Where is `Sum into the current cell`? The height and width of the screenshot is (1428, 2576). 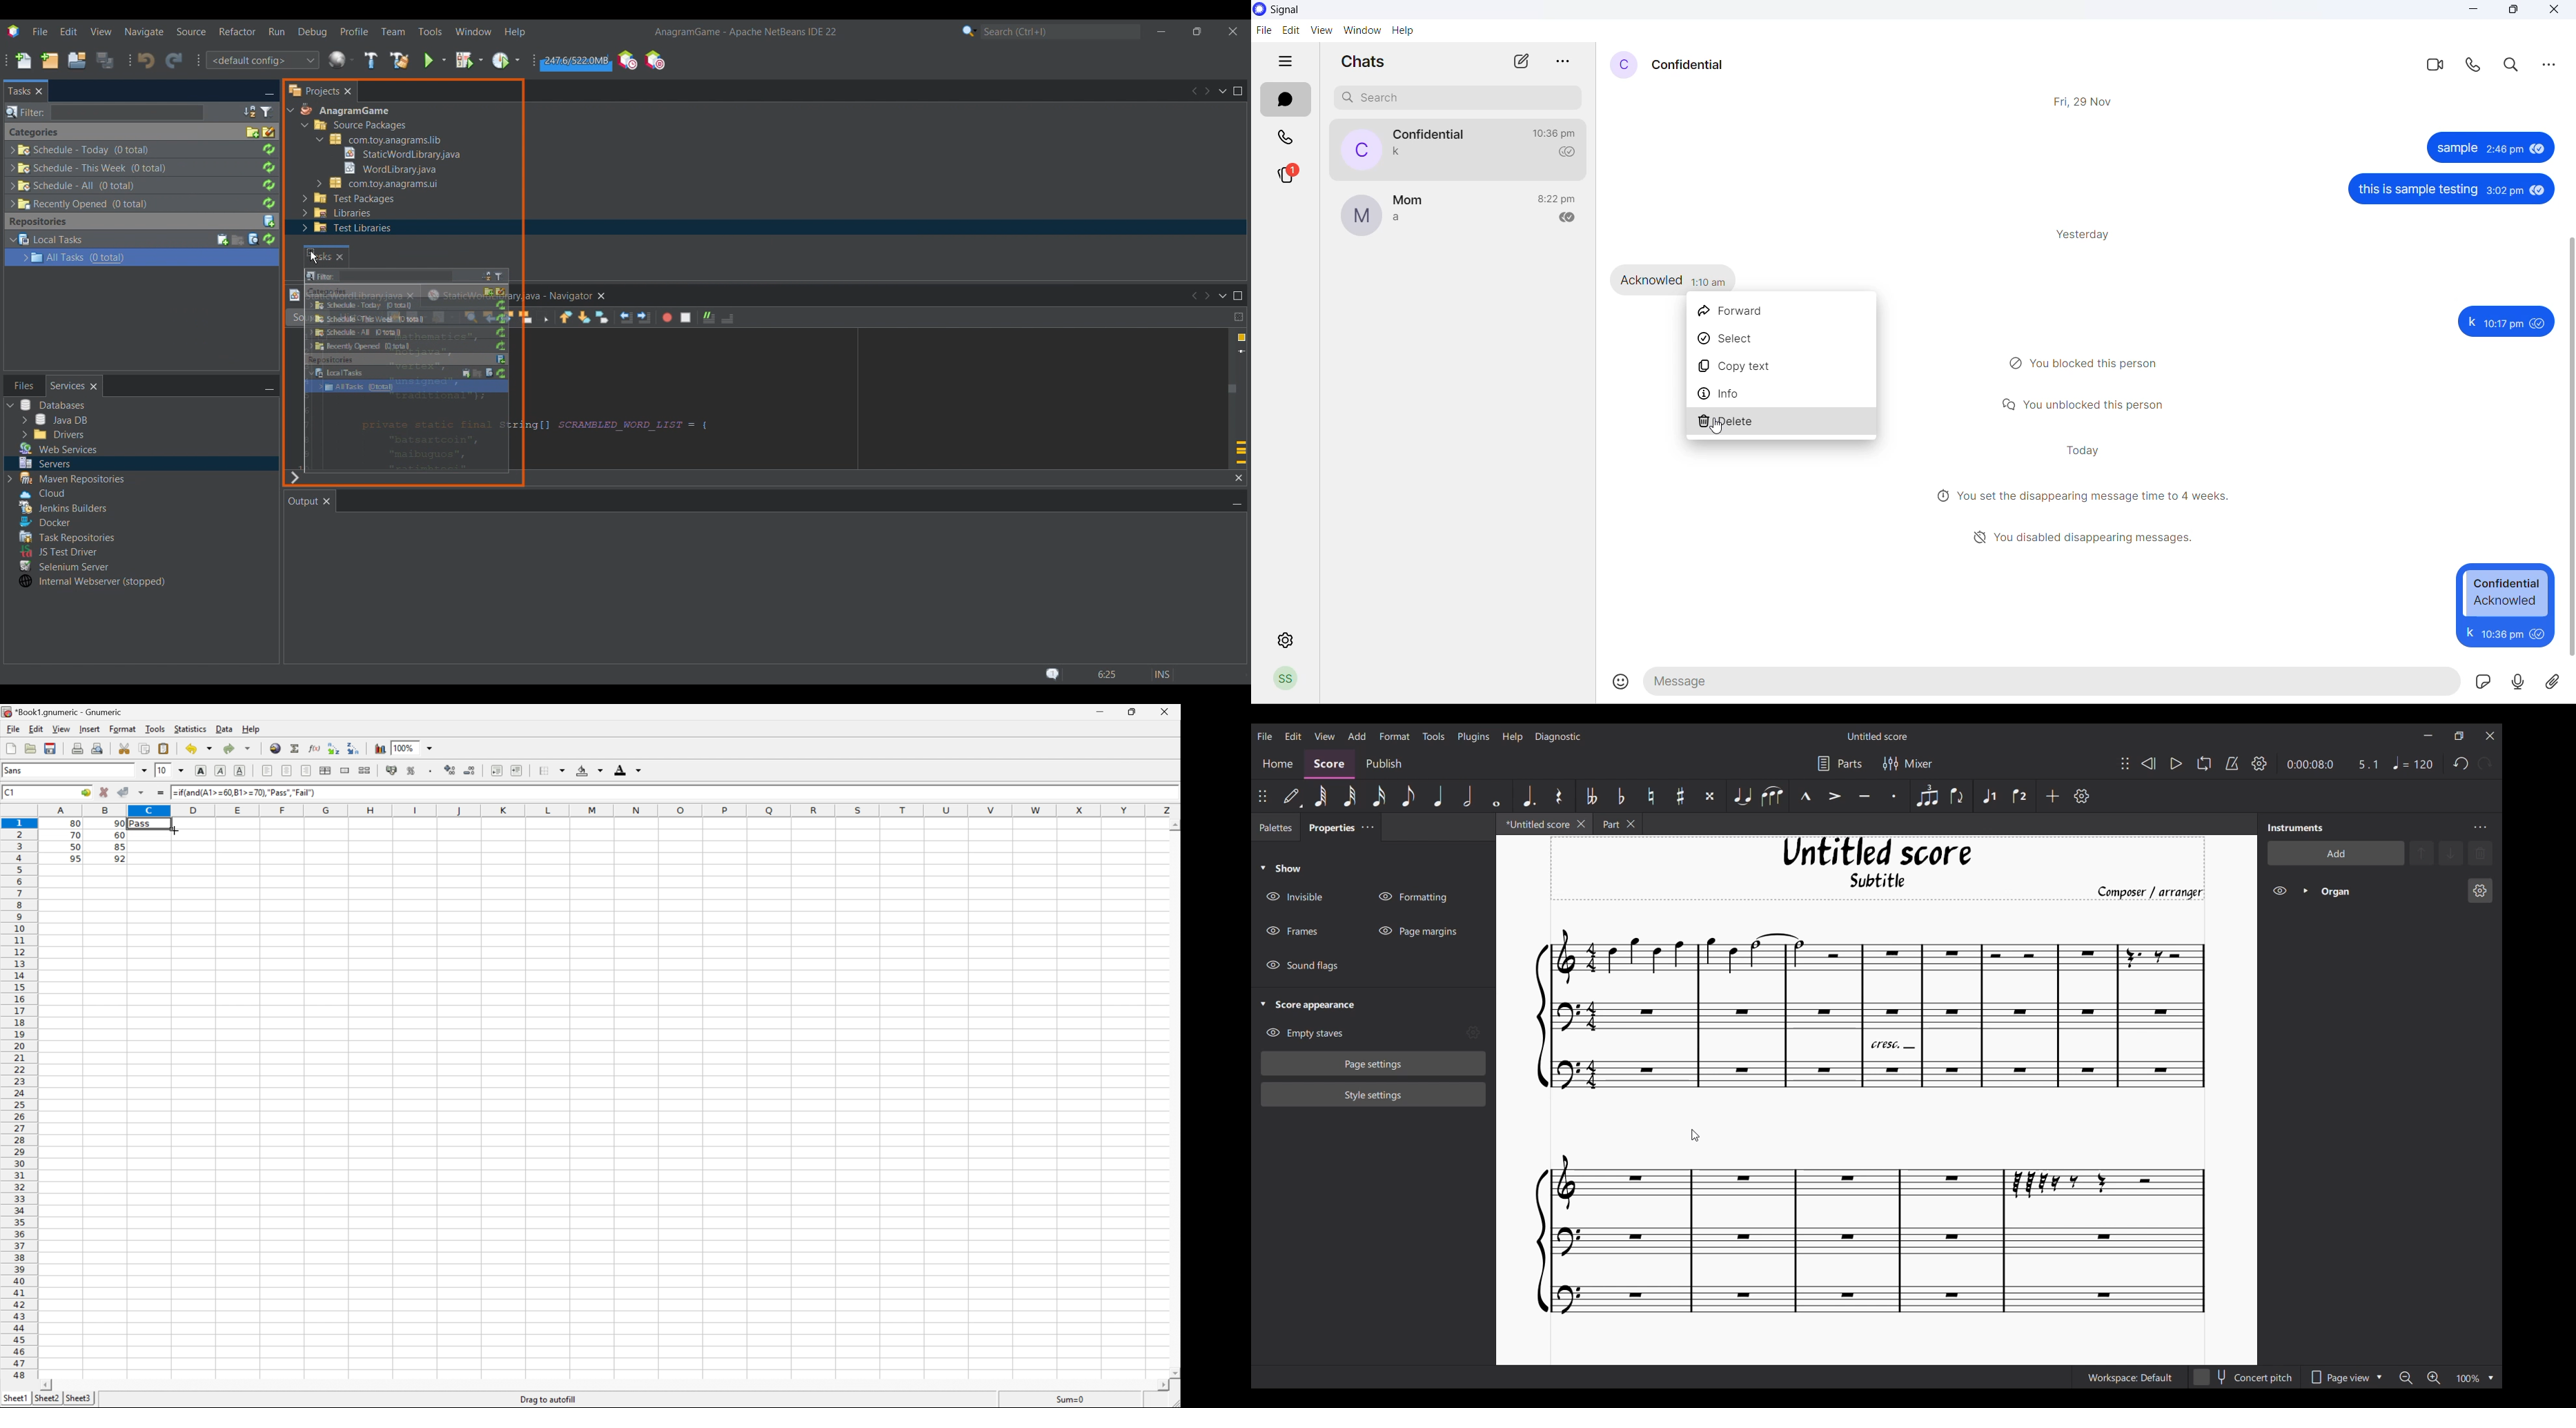 Sum into the current cell is located at coordinates (295, 748).